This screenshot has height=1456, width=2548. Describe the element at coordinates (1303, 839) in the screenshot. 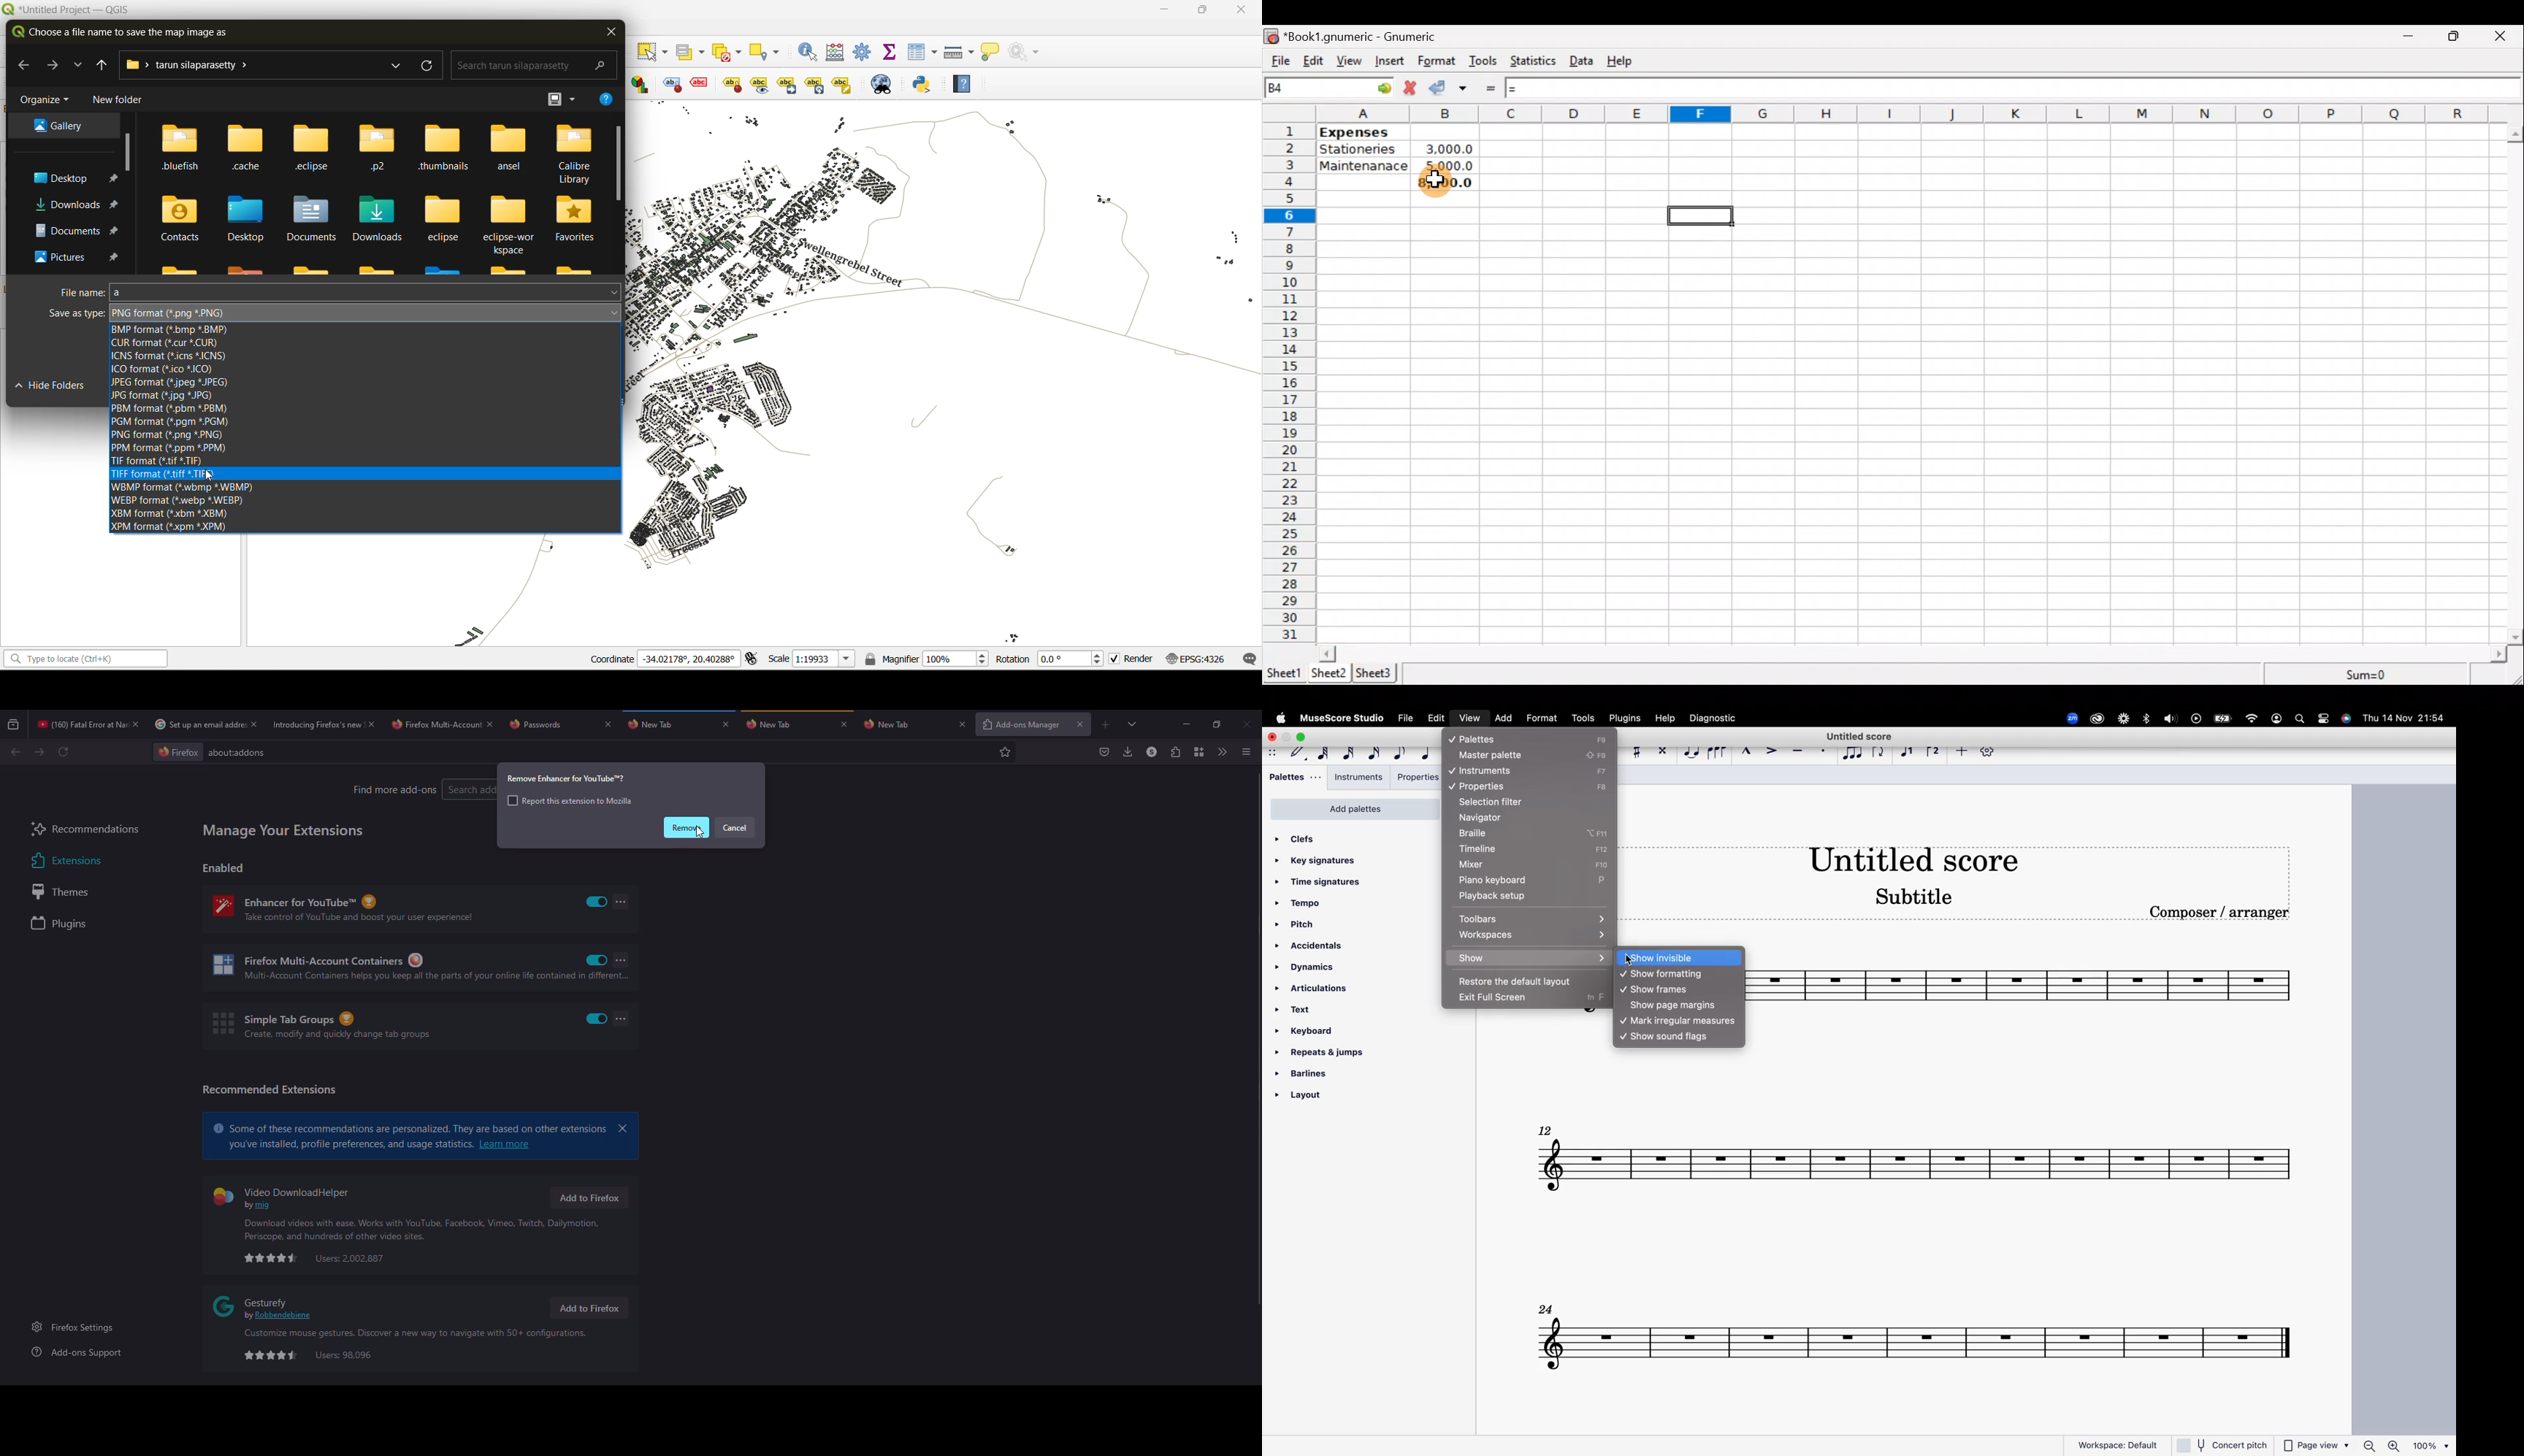

I see `clefs` at that location.